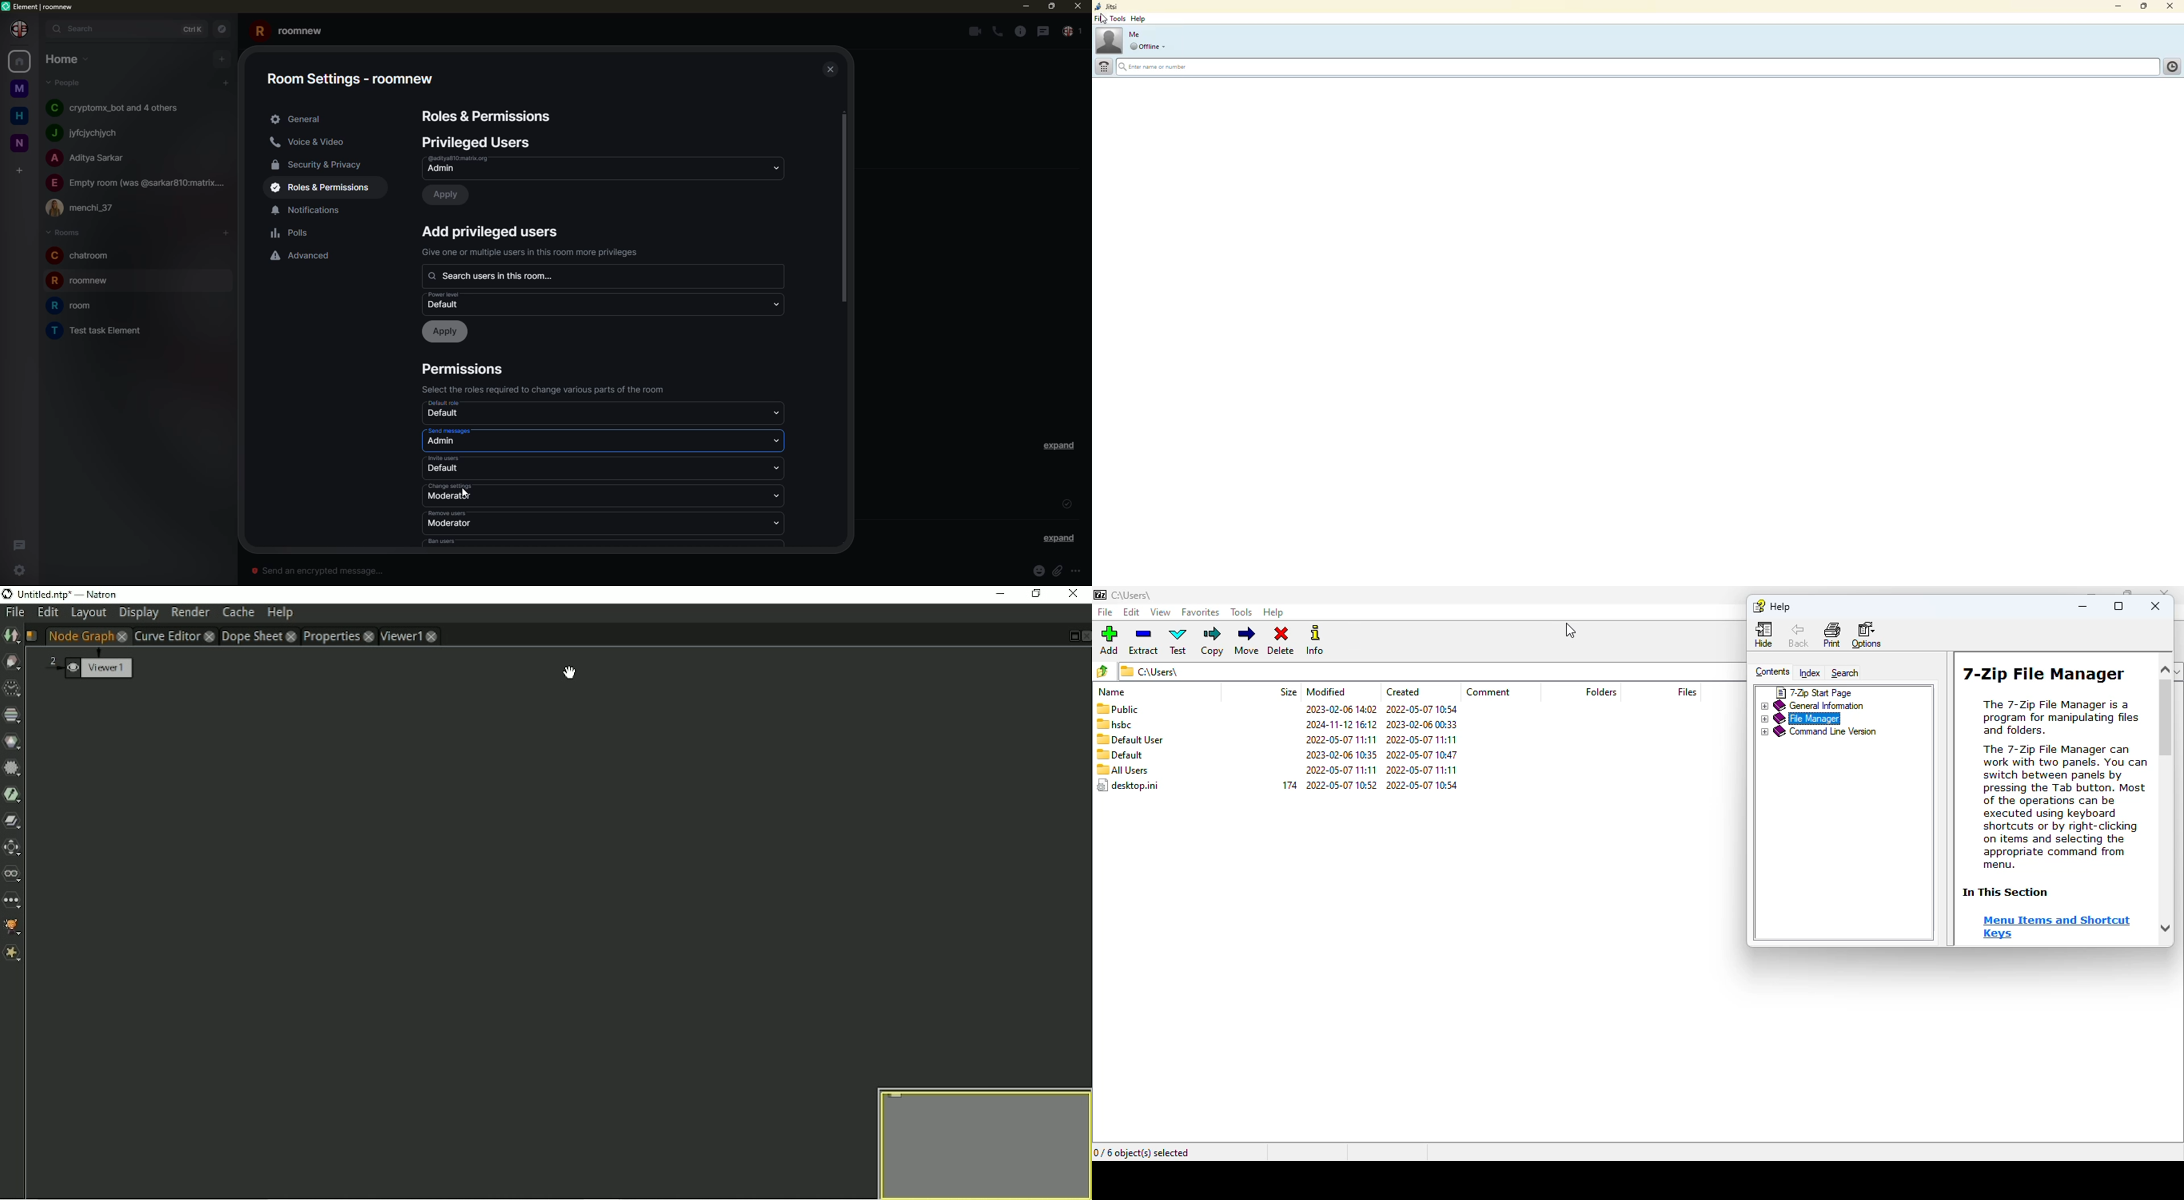  Describe the element at coordinates (221, 59) in the screenshot. I see `add` at that location.